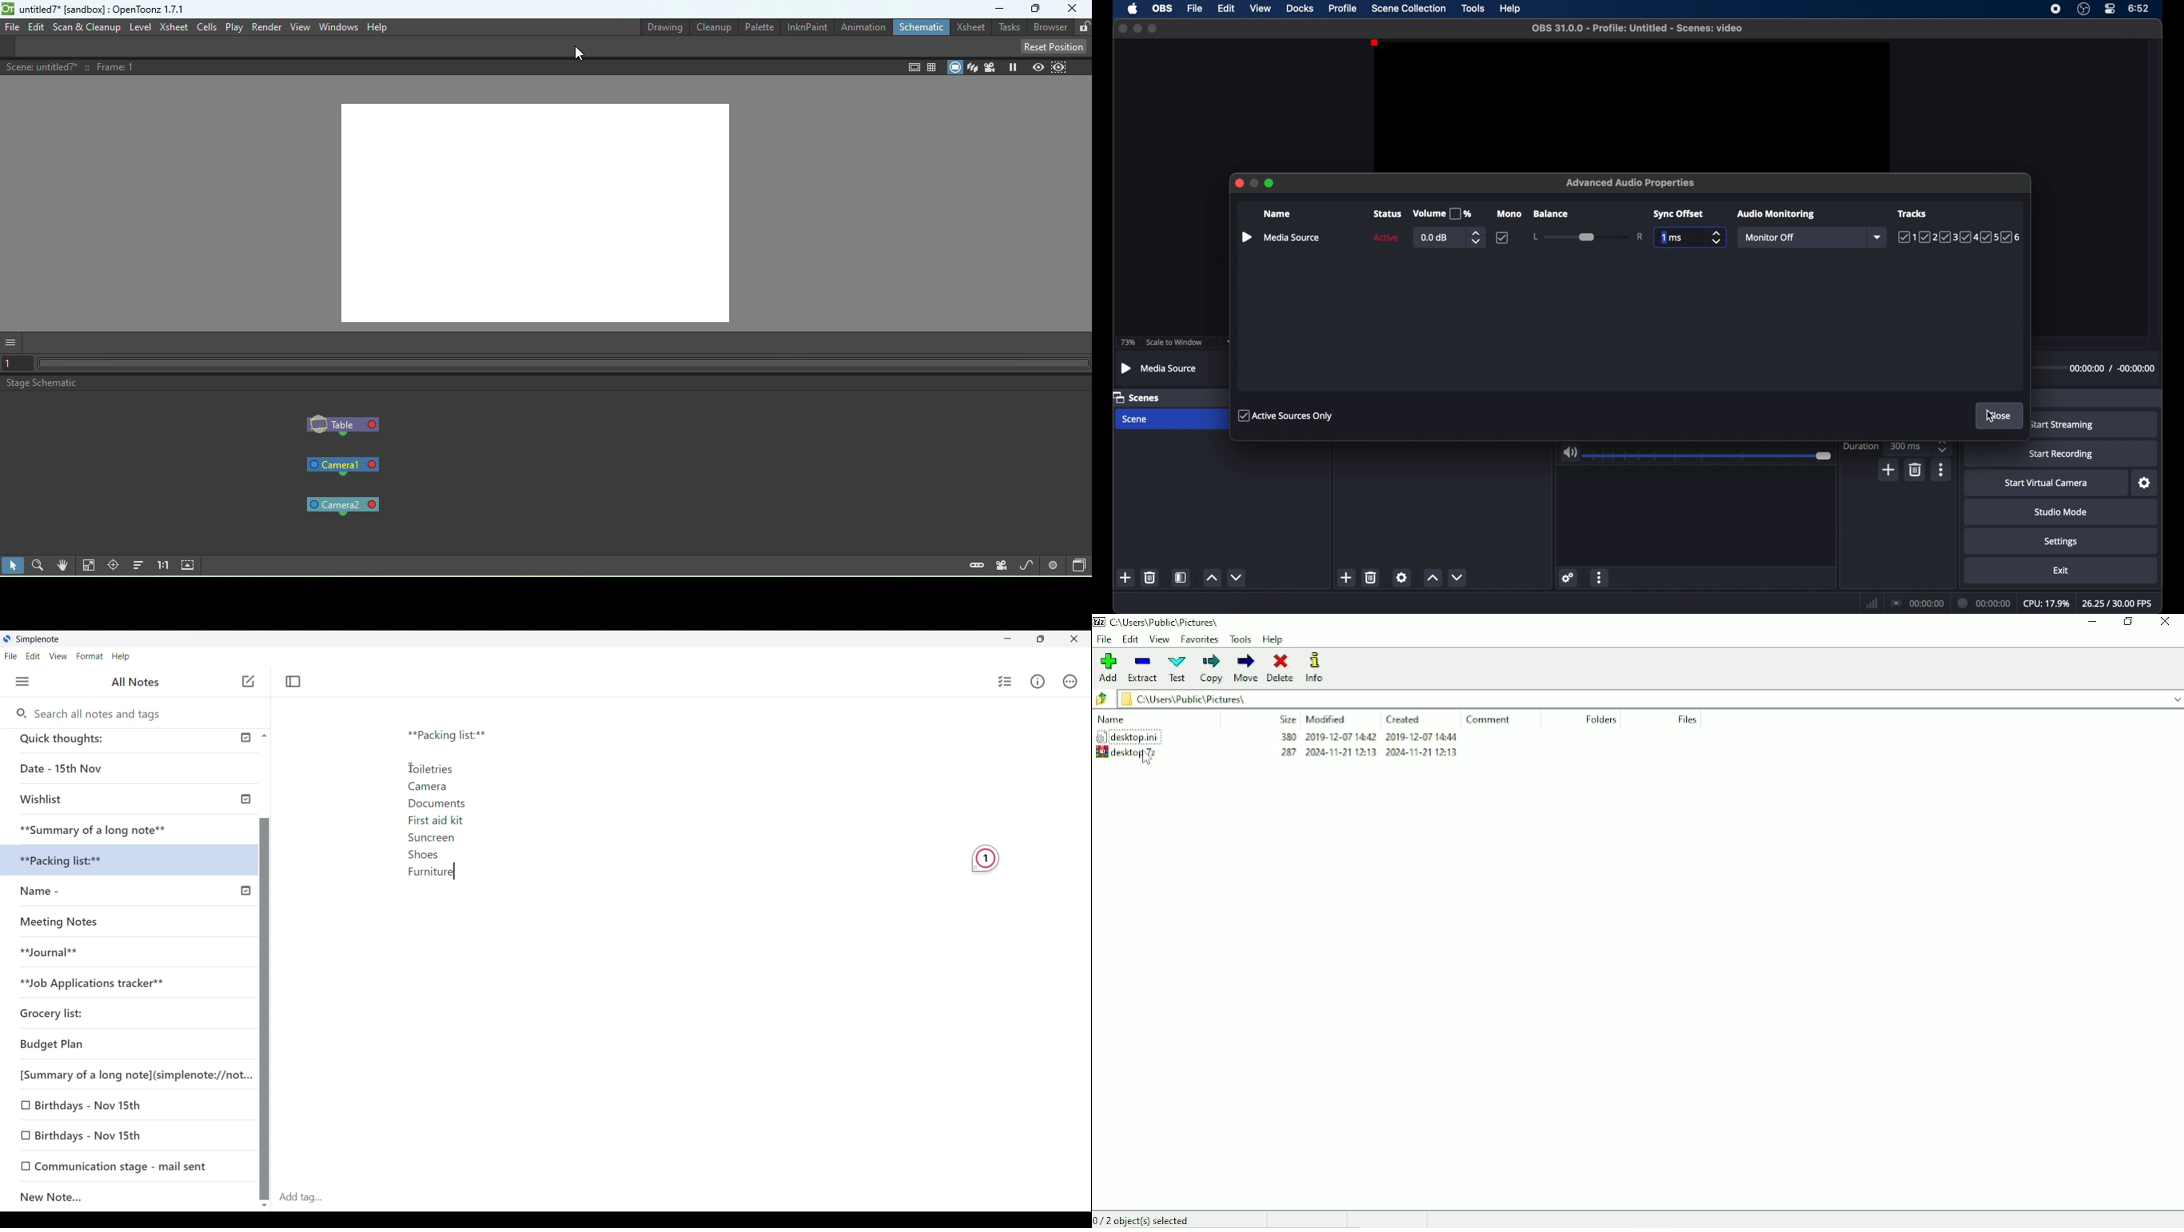  Describe the element at coordinates (1442, 214) in the screenshot. I see `volume ` at that location.